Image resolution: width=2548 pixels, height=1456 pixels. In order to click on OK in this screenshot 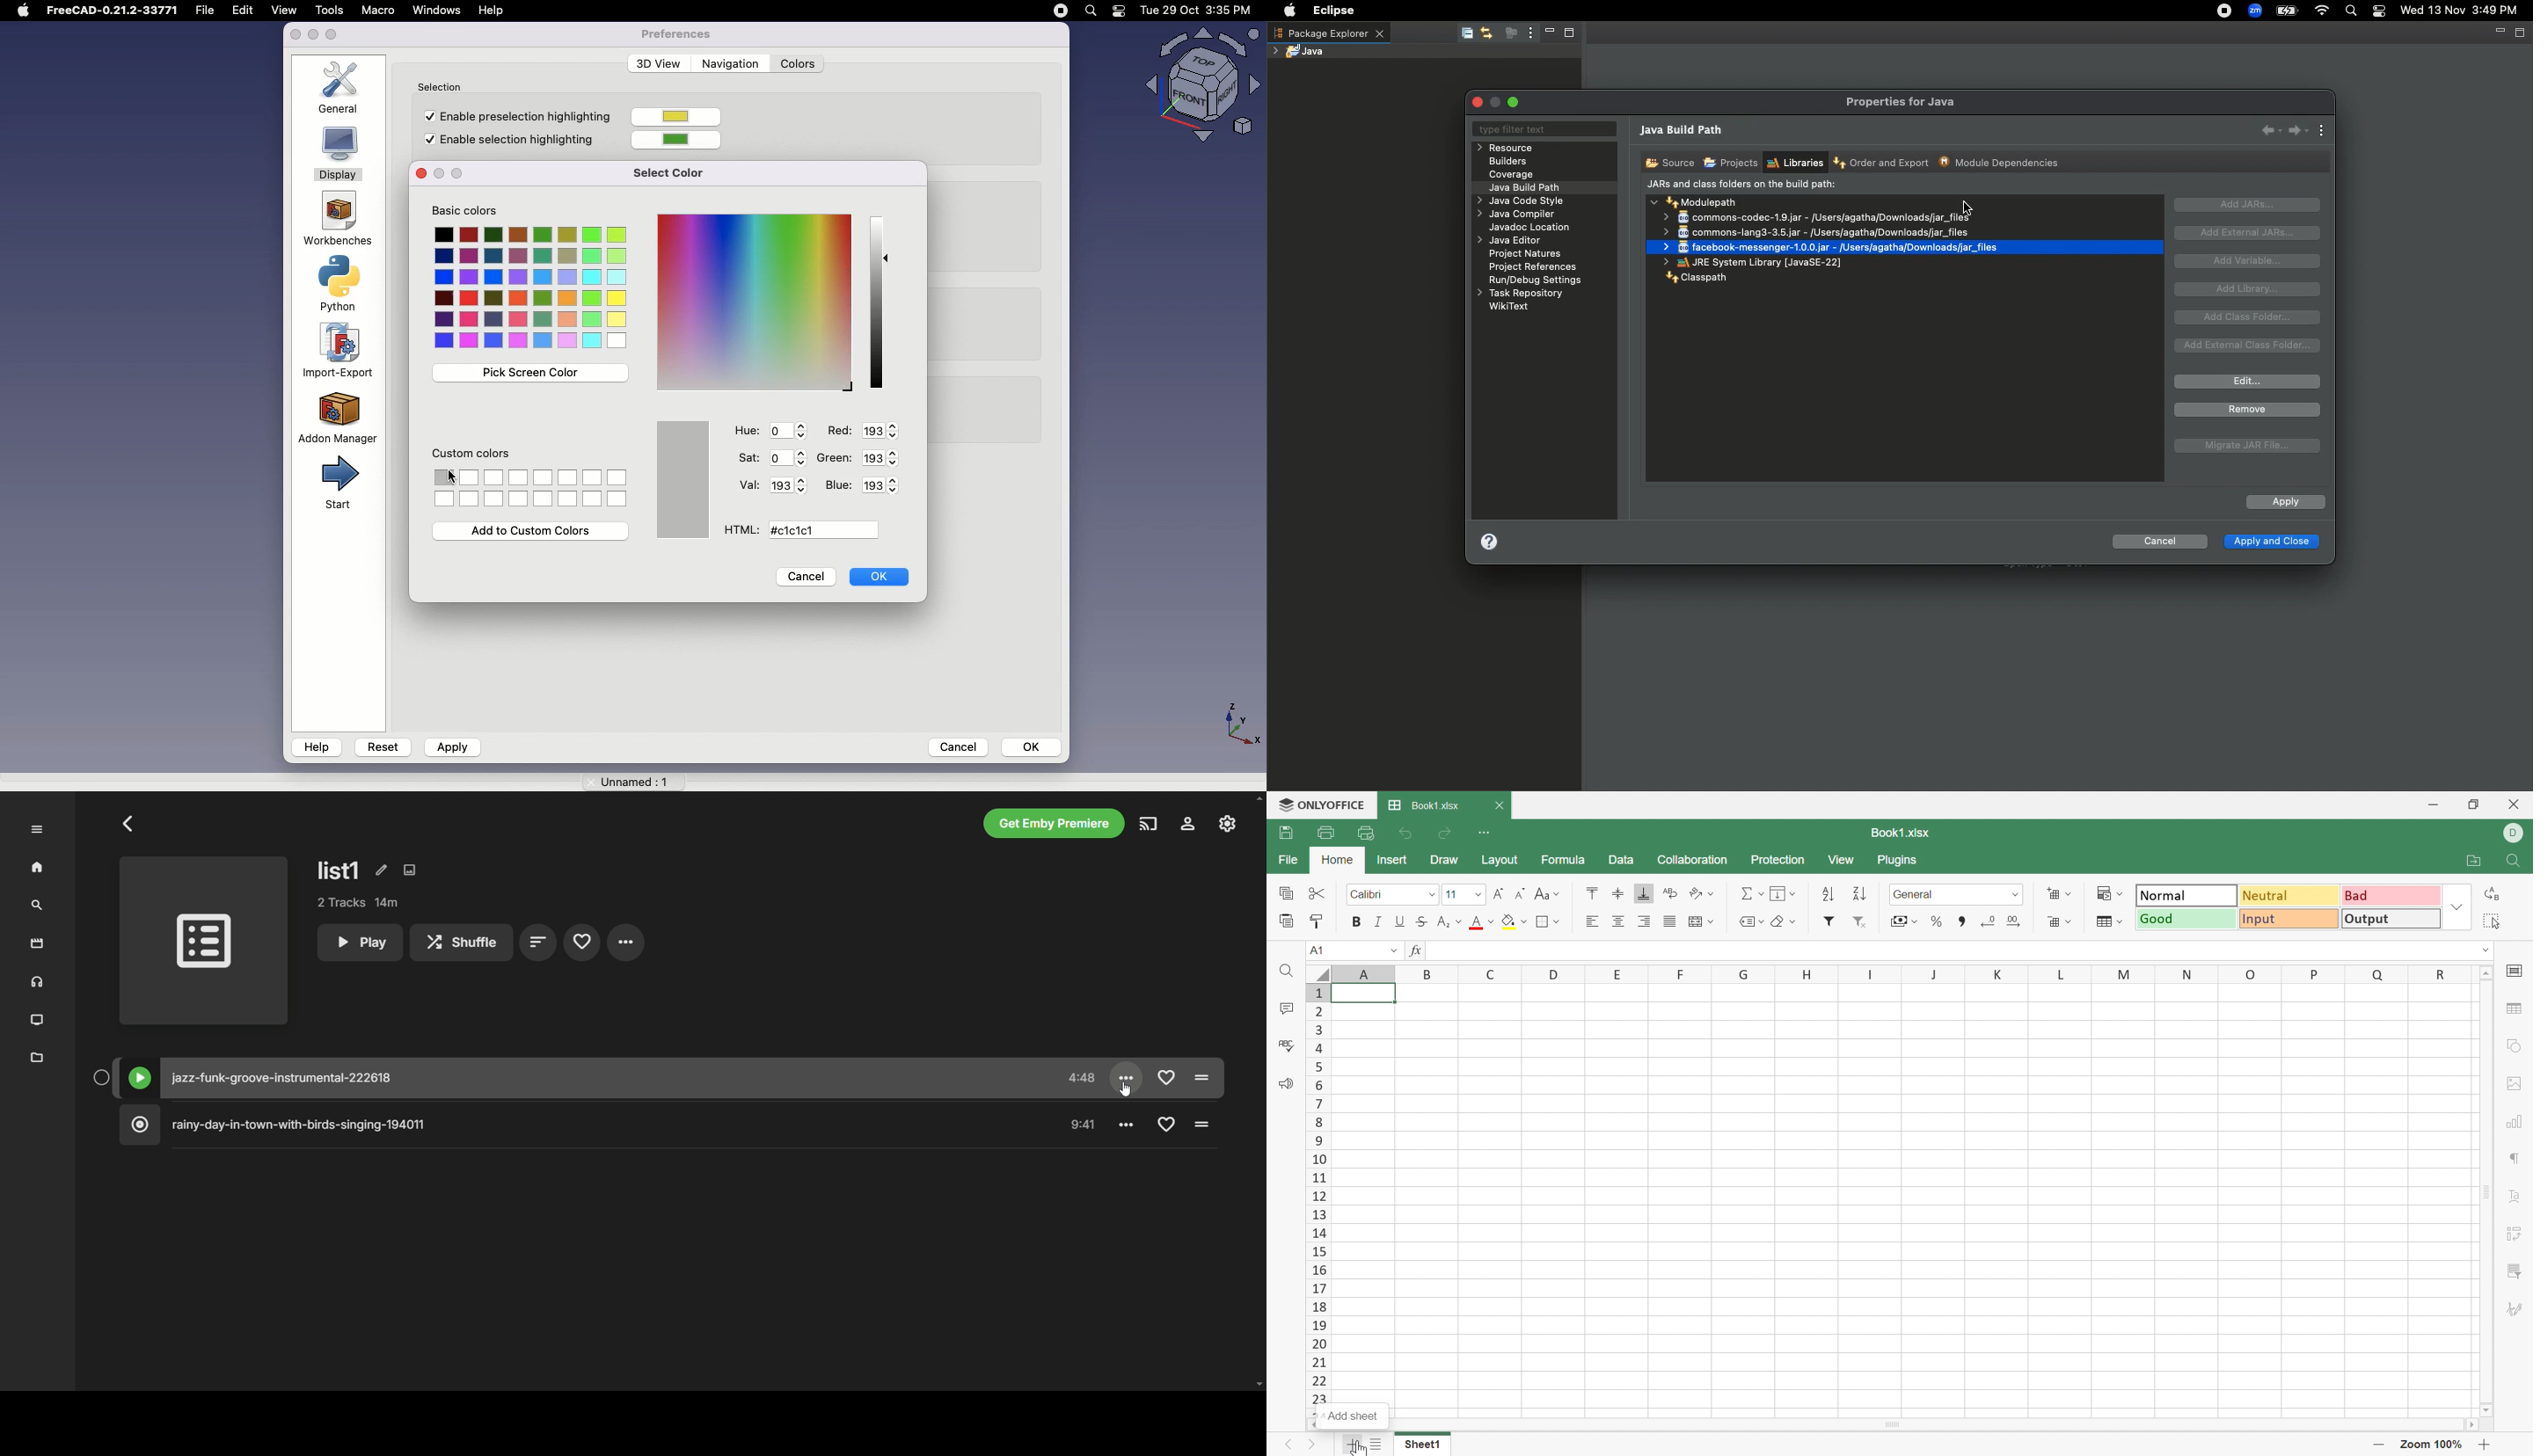, I will do `click(1033, 746)`.